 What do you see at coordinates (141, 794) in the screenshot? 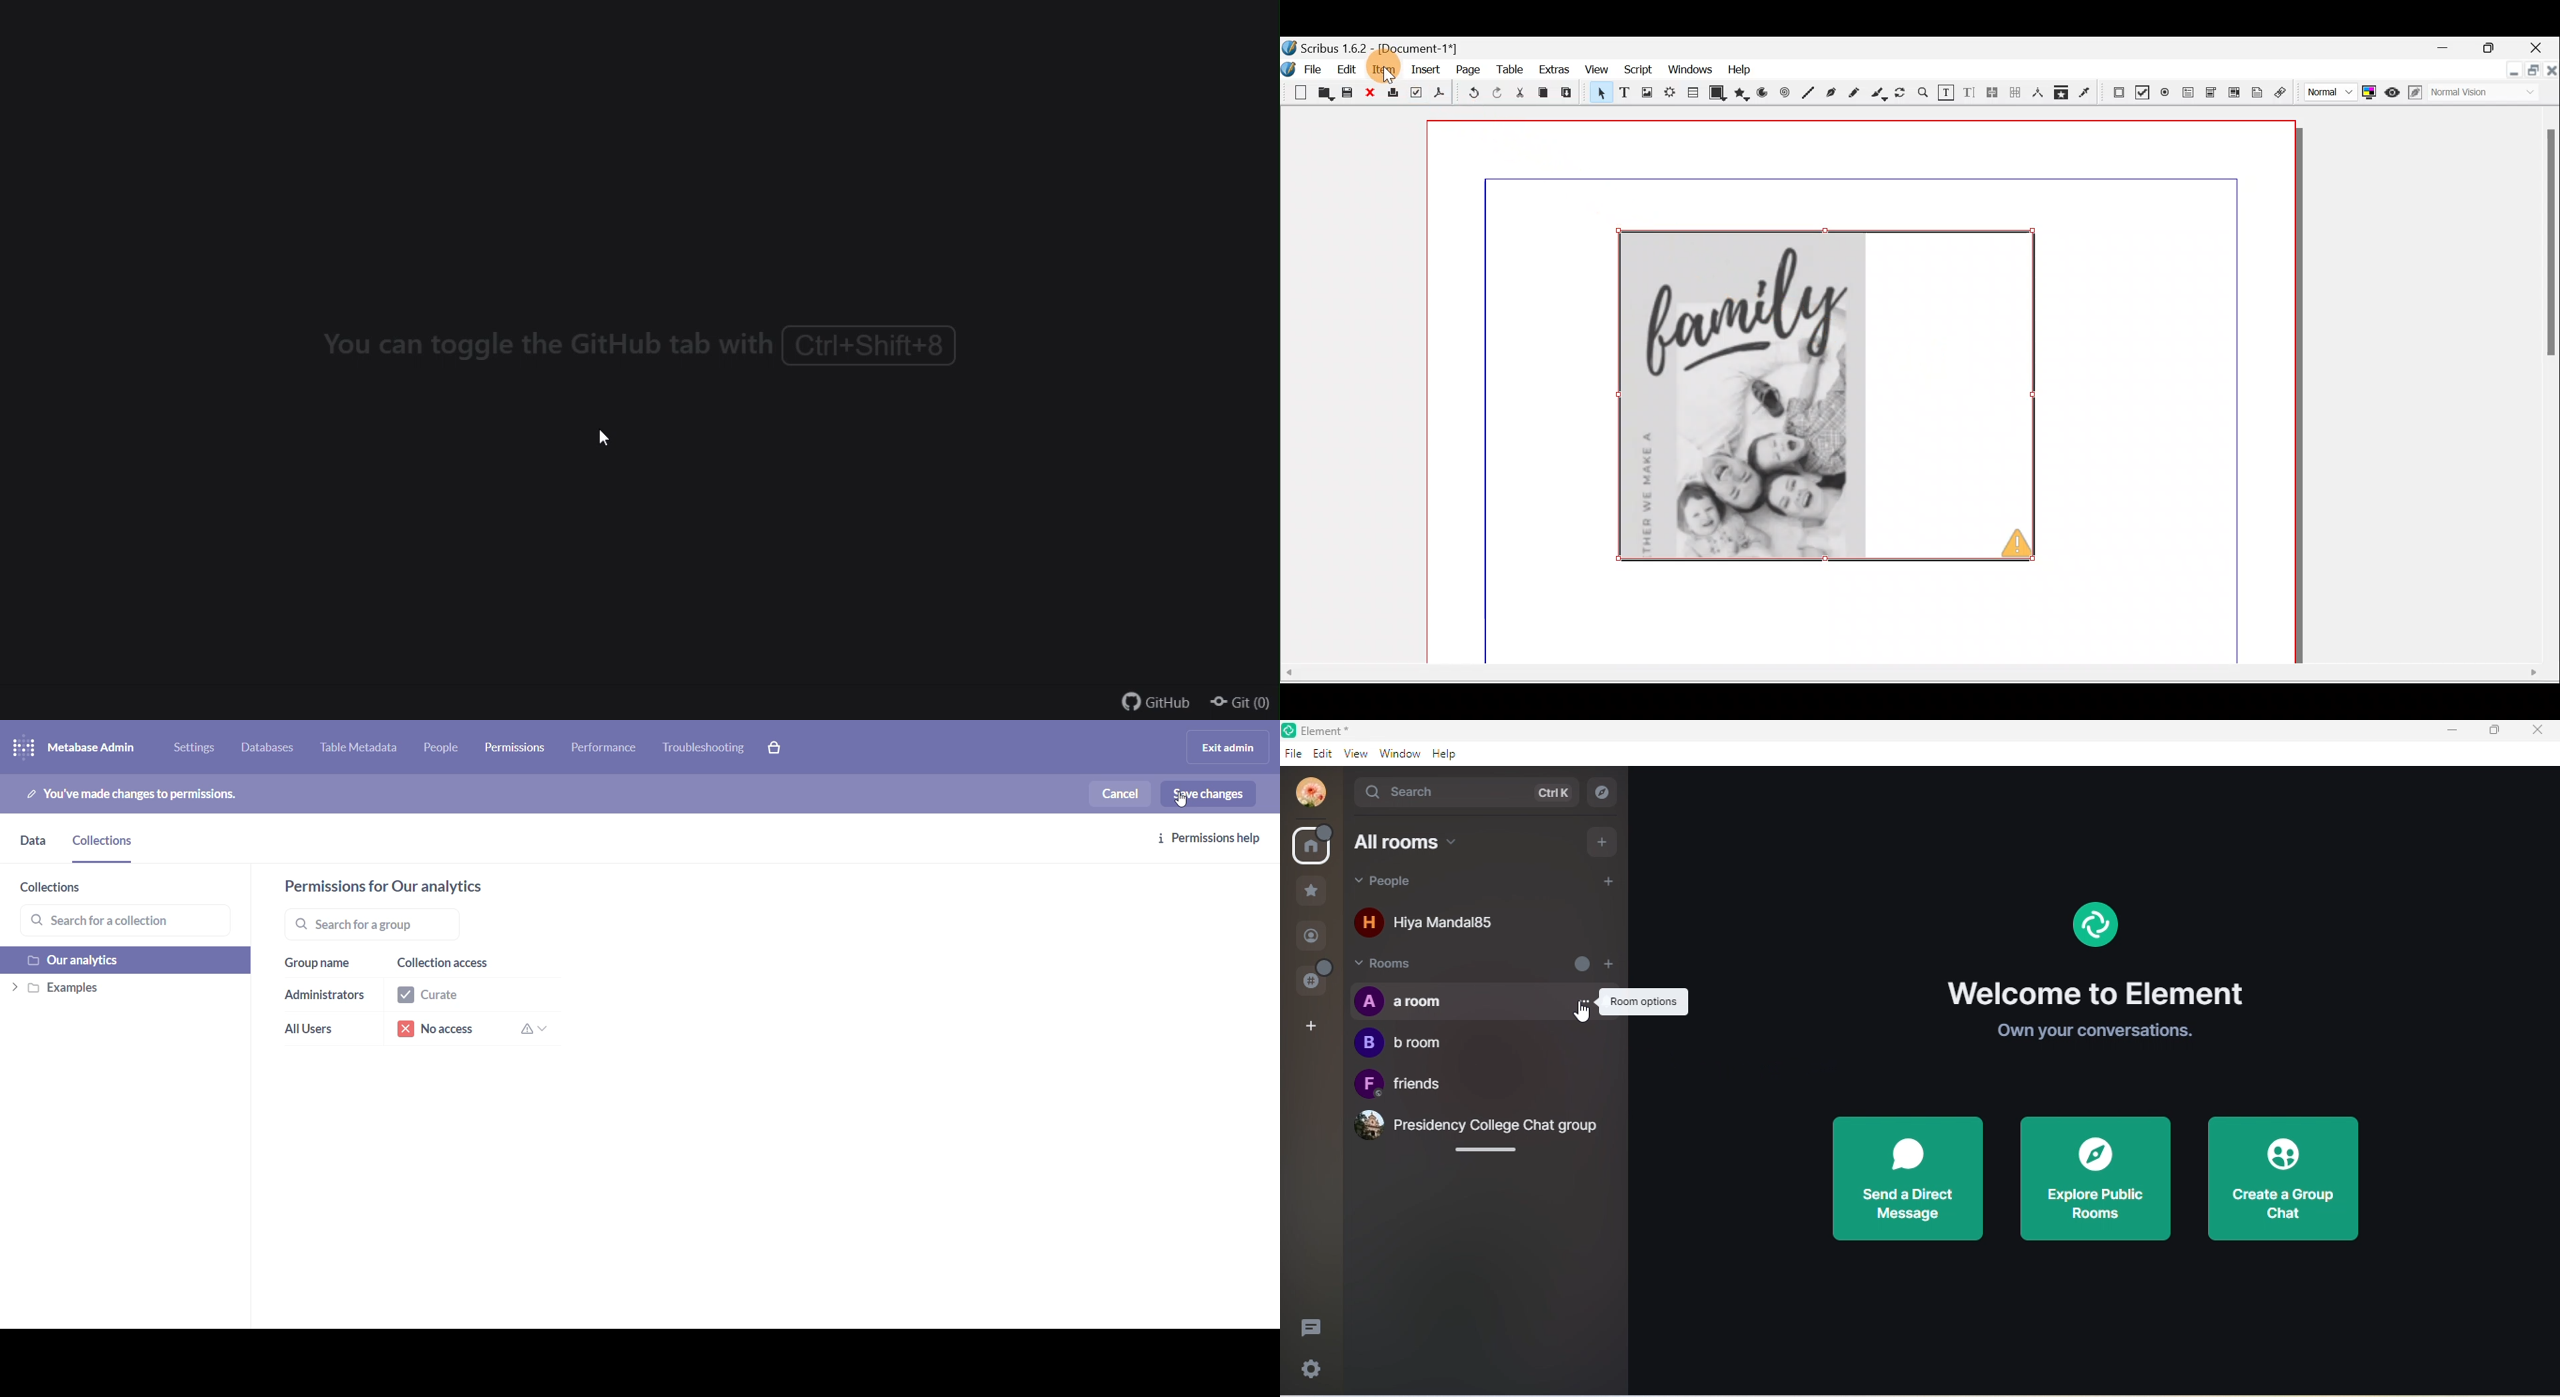
I see `text` at bounding box center [141, 794].